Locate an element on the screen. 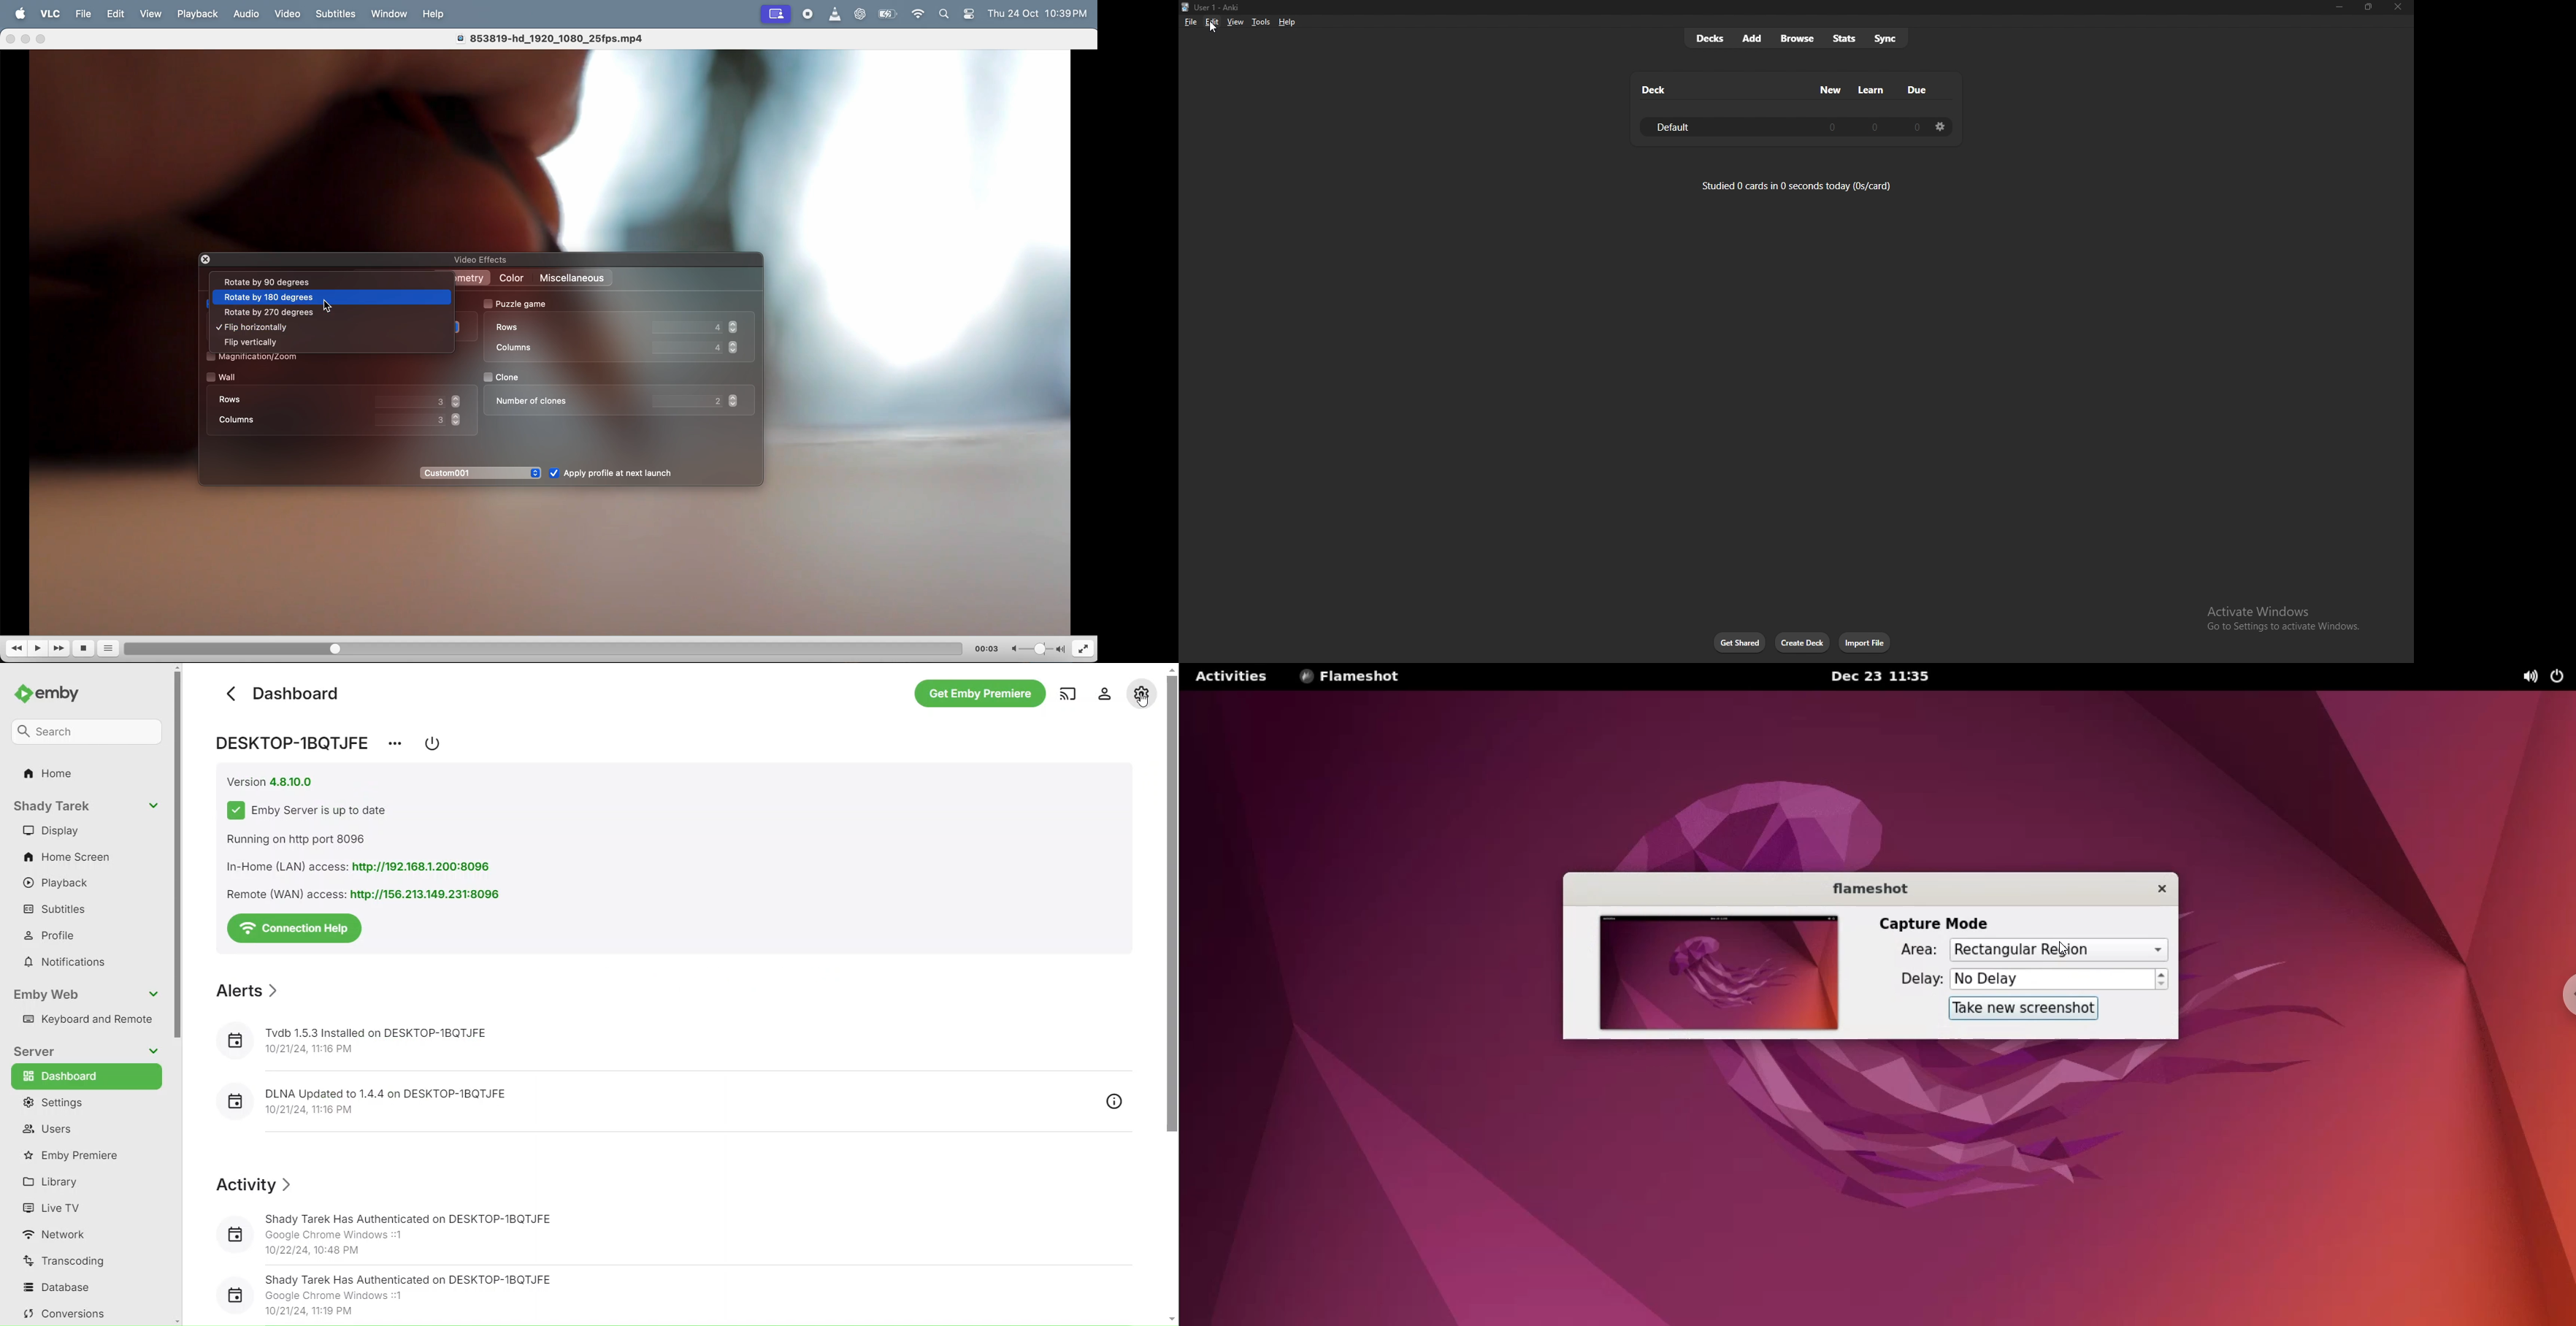 Image resolution: width=2576 pixels, height=1344 pixels. 8 Tvdb 1.5.3 Installed on DESKTOP-1BQTJFE10/21/24, 11:16 PM is located at coordinates (436, 1042).